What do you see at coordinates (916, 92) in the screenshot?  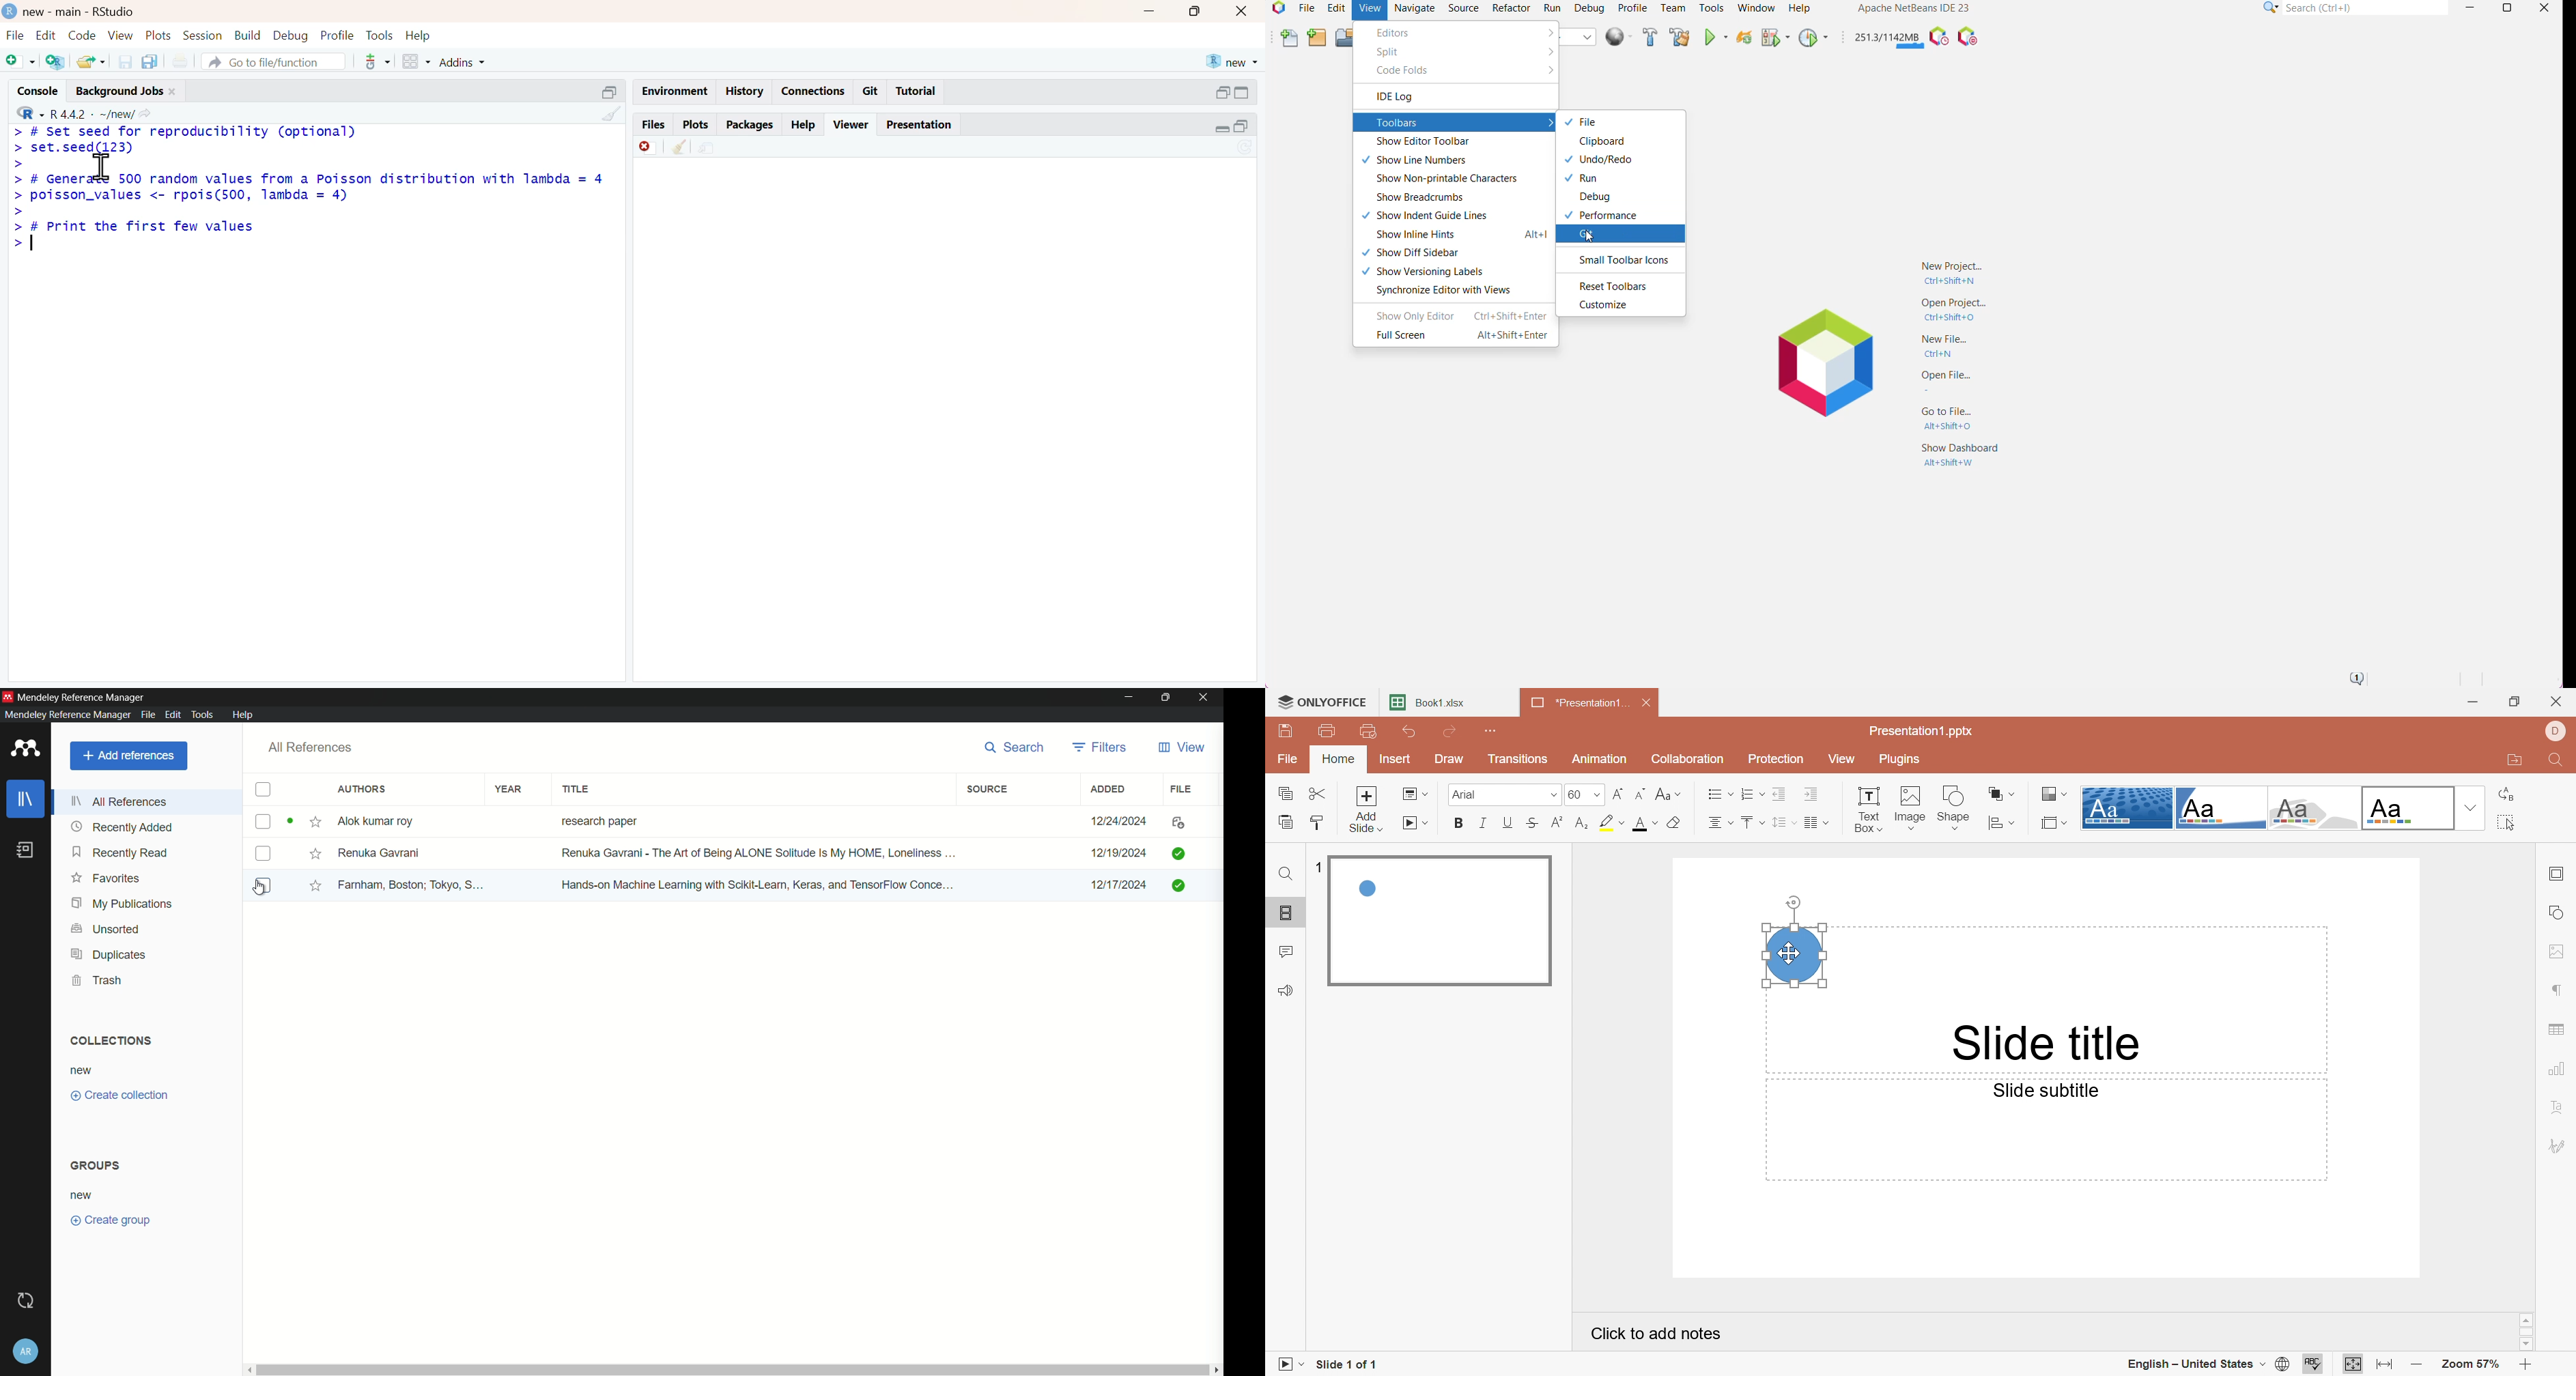 I see `tutorial` at bounding box center [916, 92].